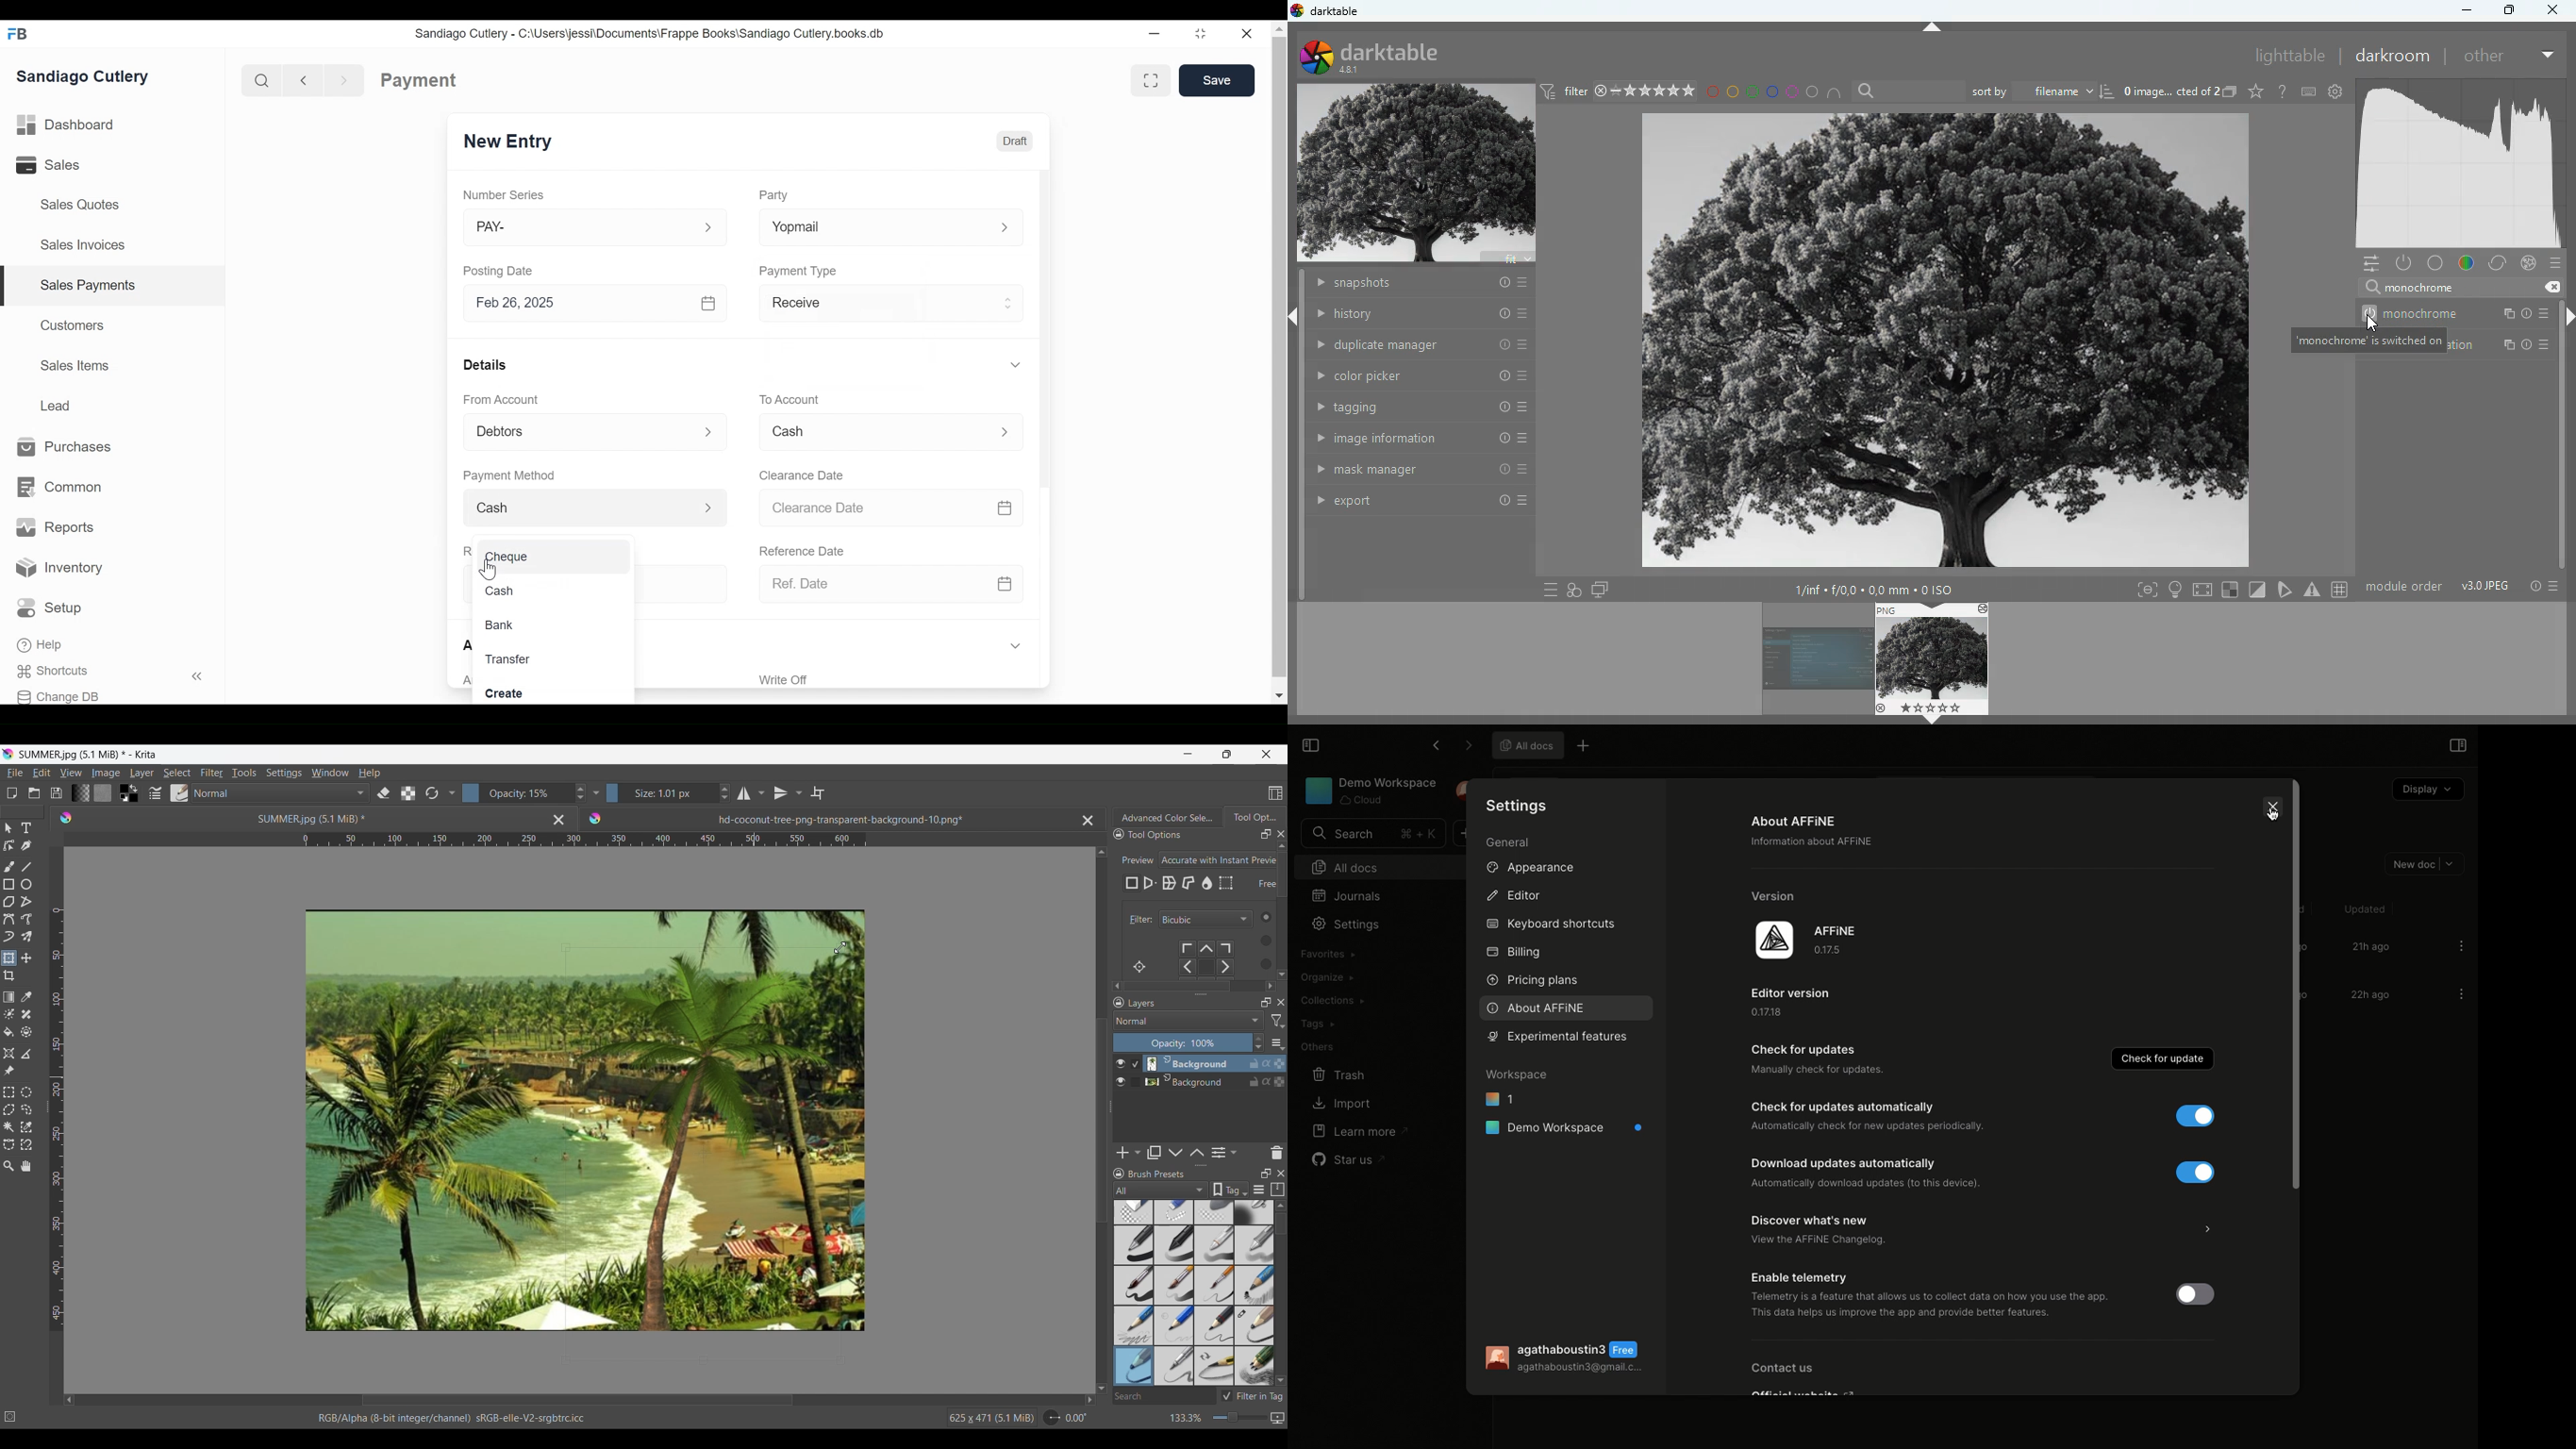  Describe the element at coordinates (42, 646) in the screenshot. I see `Help` at that location.